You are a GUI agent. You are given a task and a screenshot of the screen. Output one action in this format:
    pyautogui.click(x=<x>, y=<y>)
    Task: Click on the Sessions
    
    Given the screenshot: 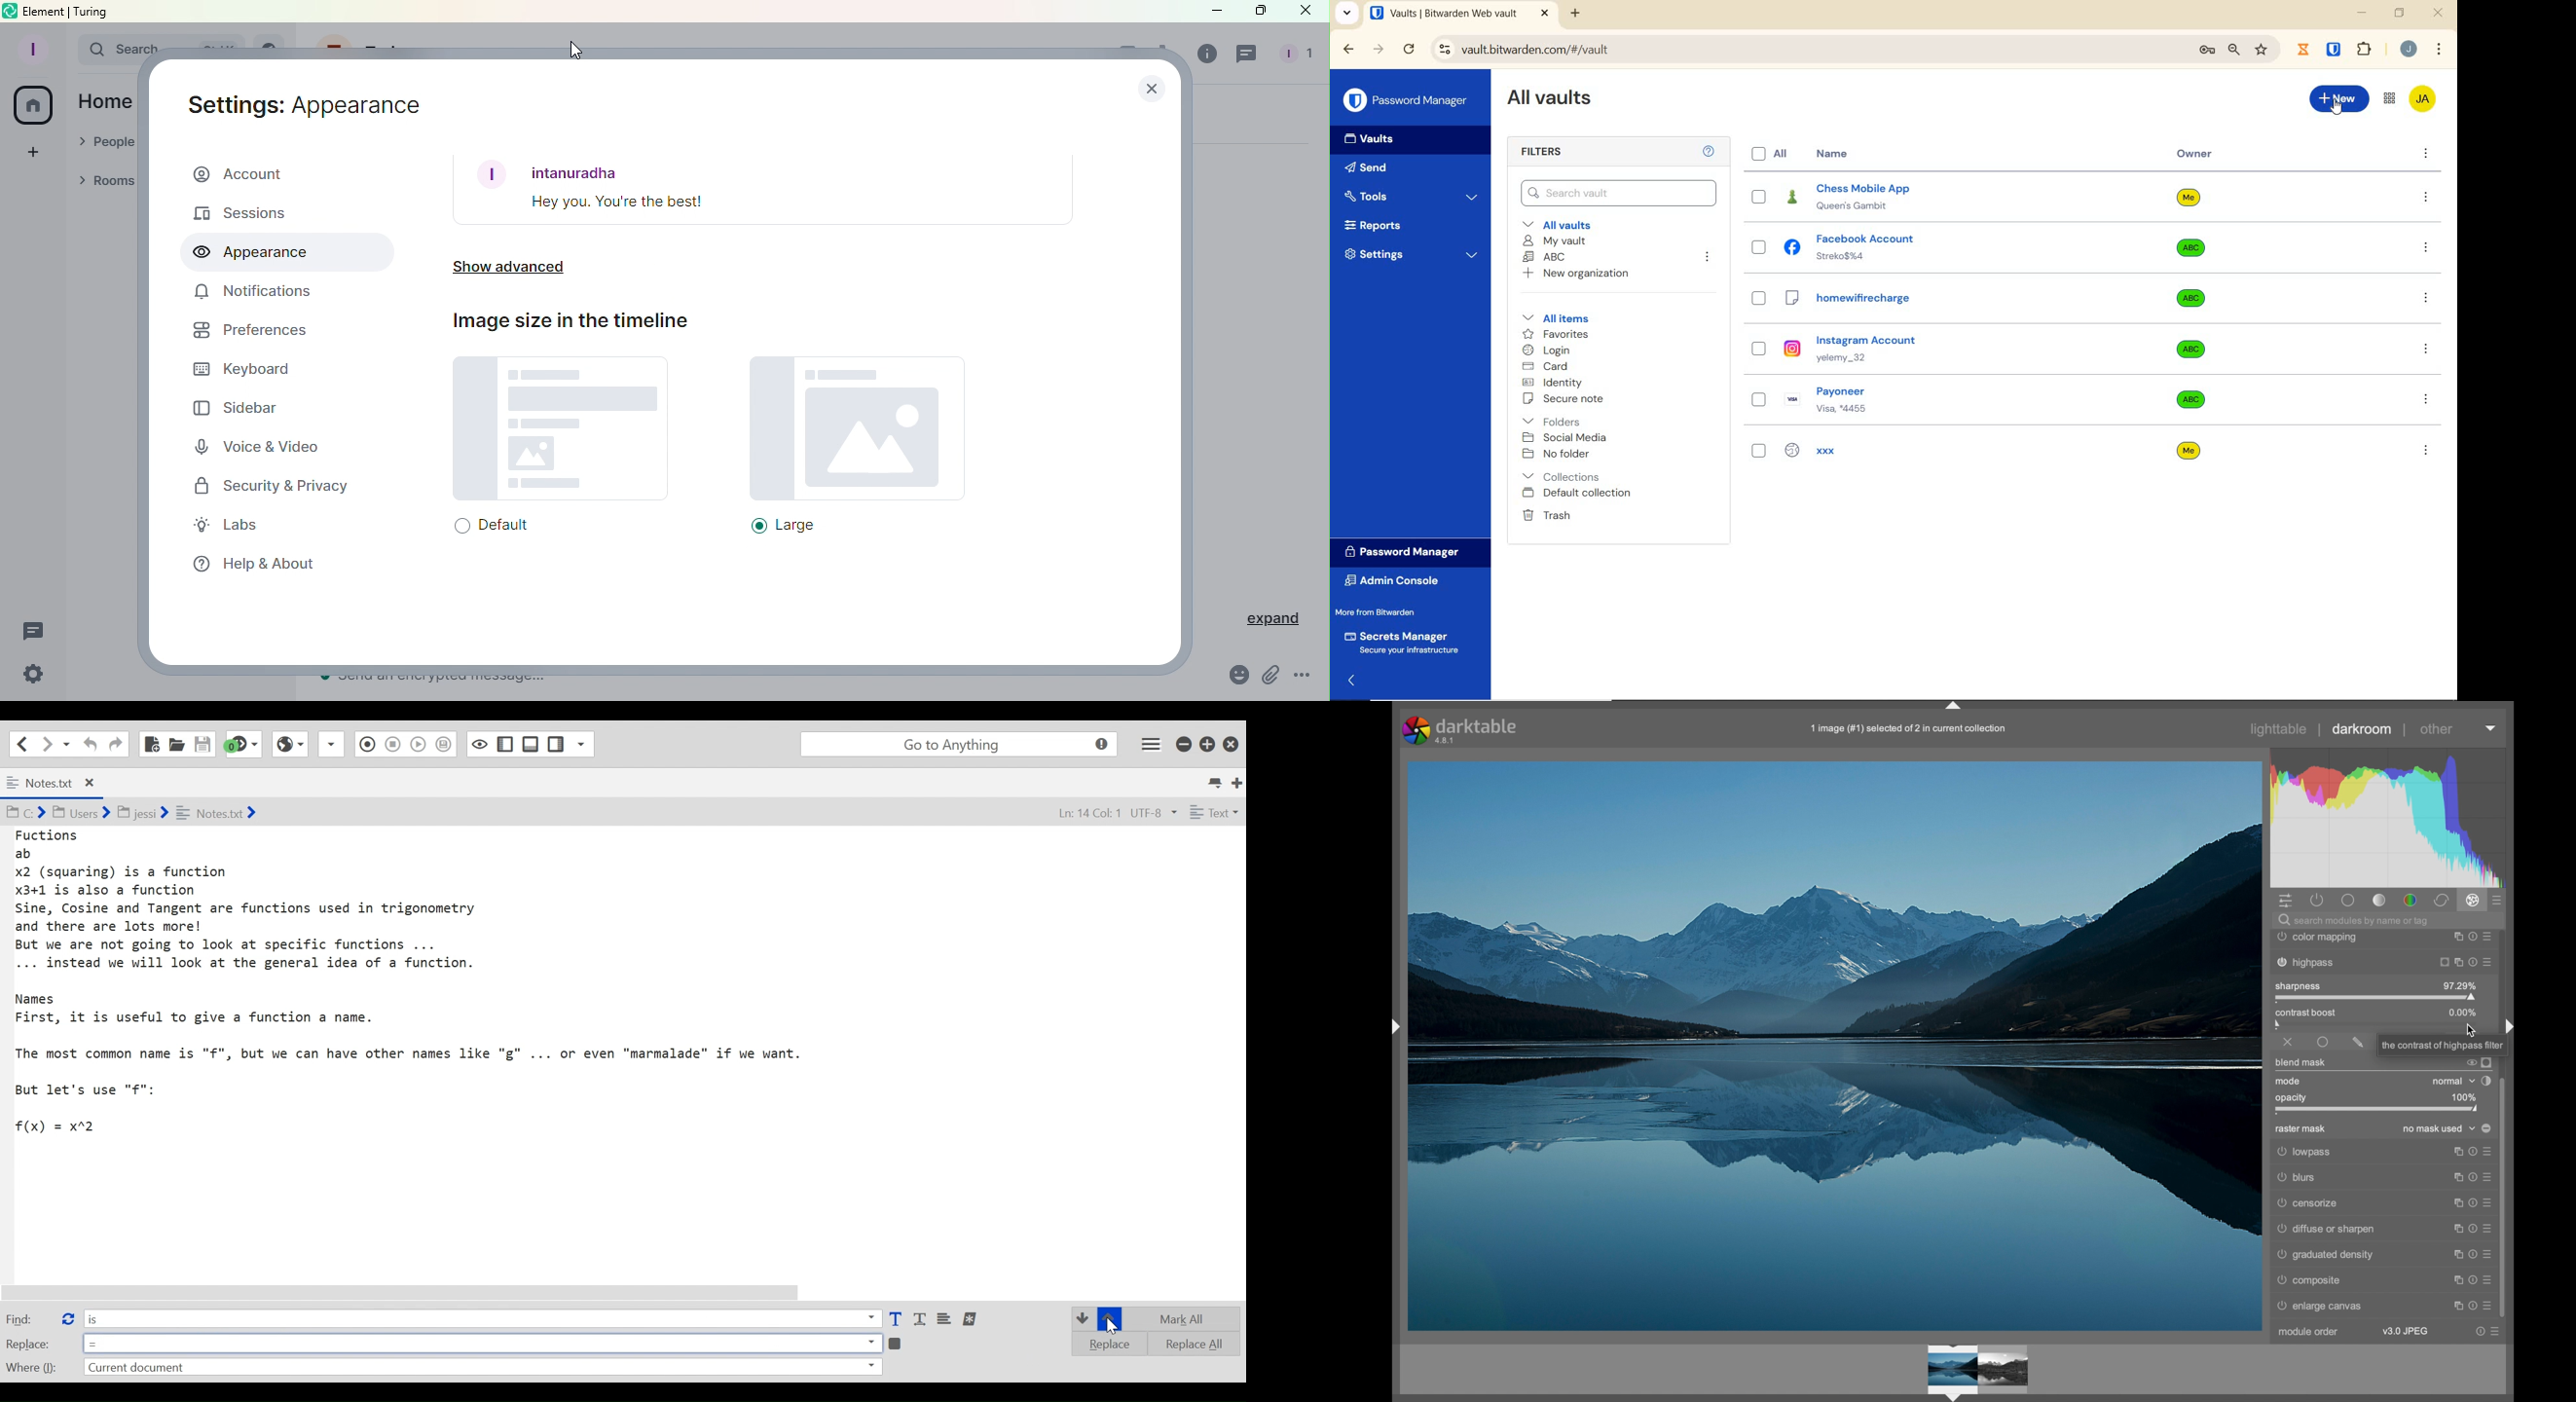 What is the action you would take?
    pyautogui.click(x=253, y=212)
    